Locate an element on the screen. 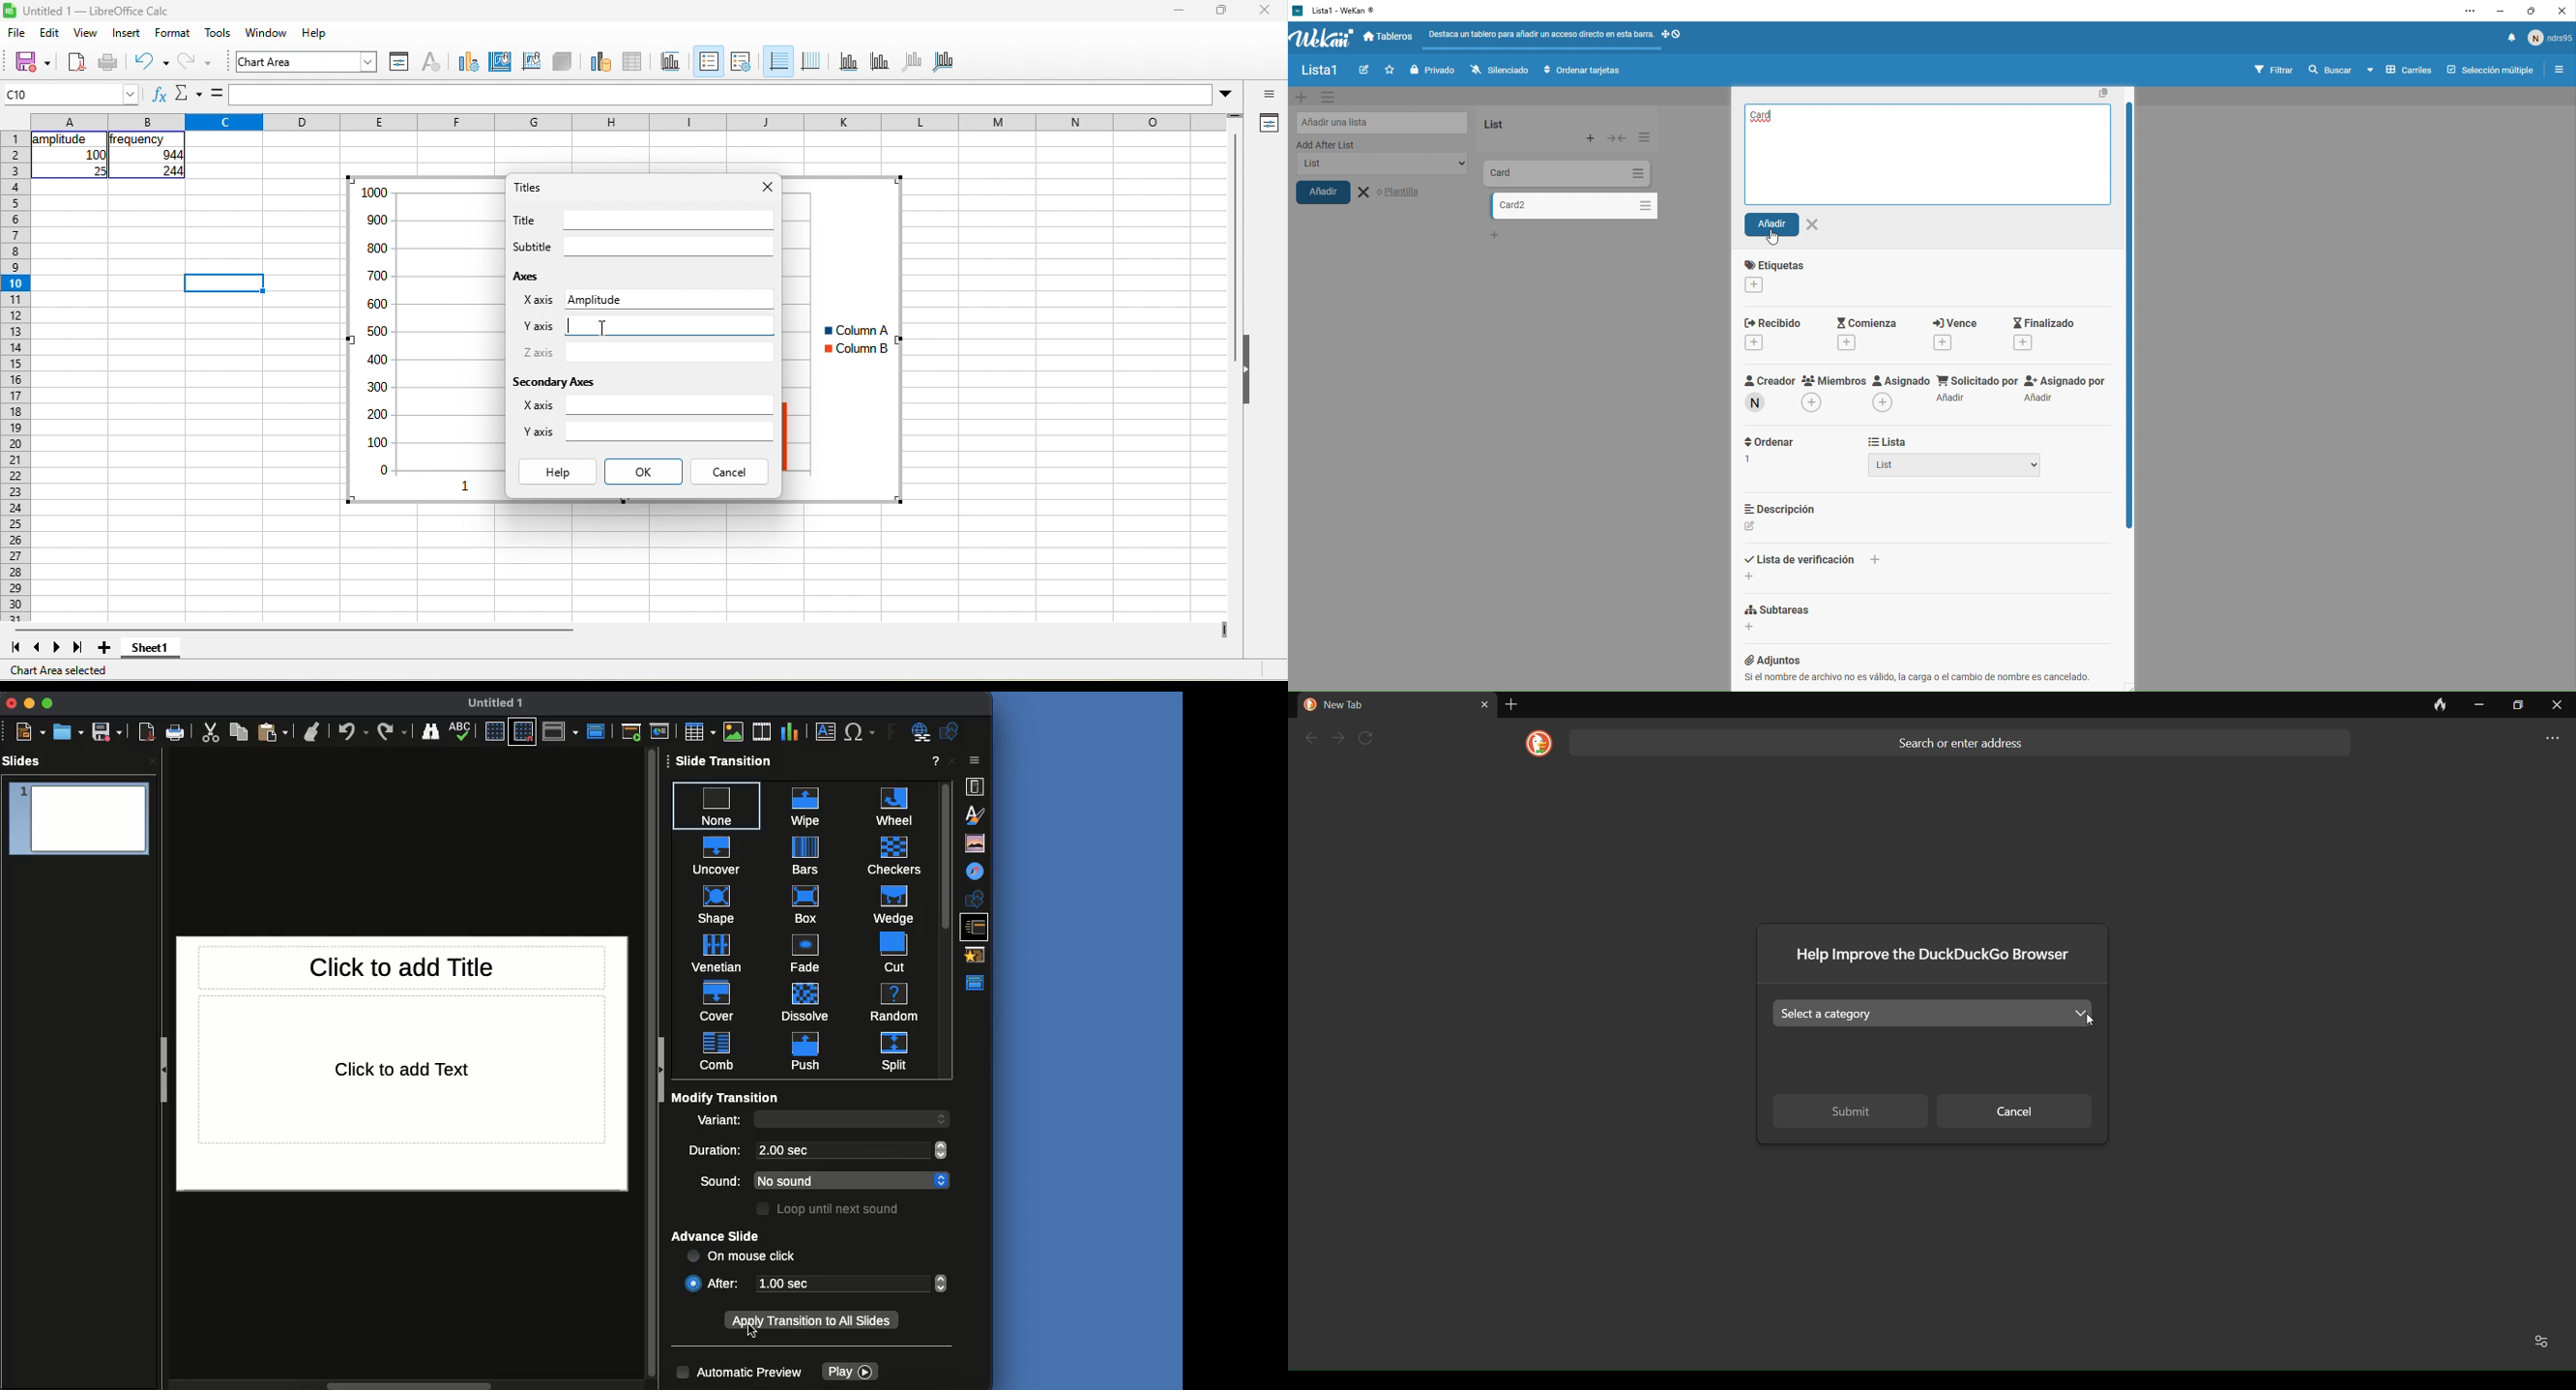 Image resolution: width=2576 pixels, height=1400 pixels. Scroll is located at coordinates (946, 927).